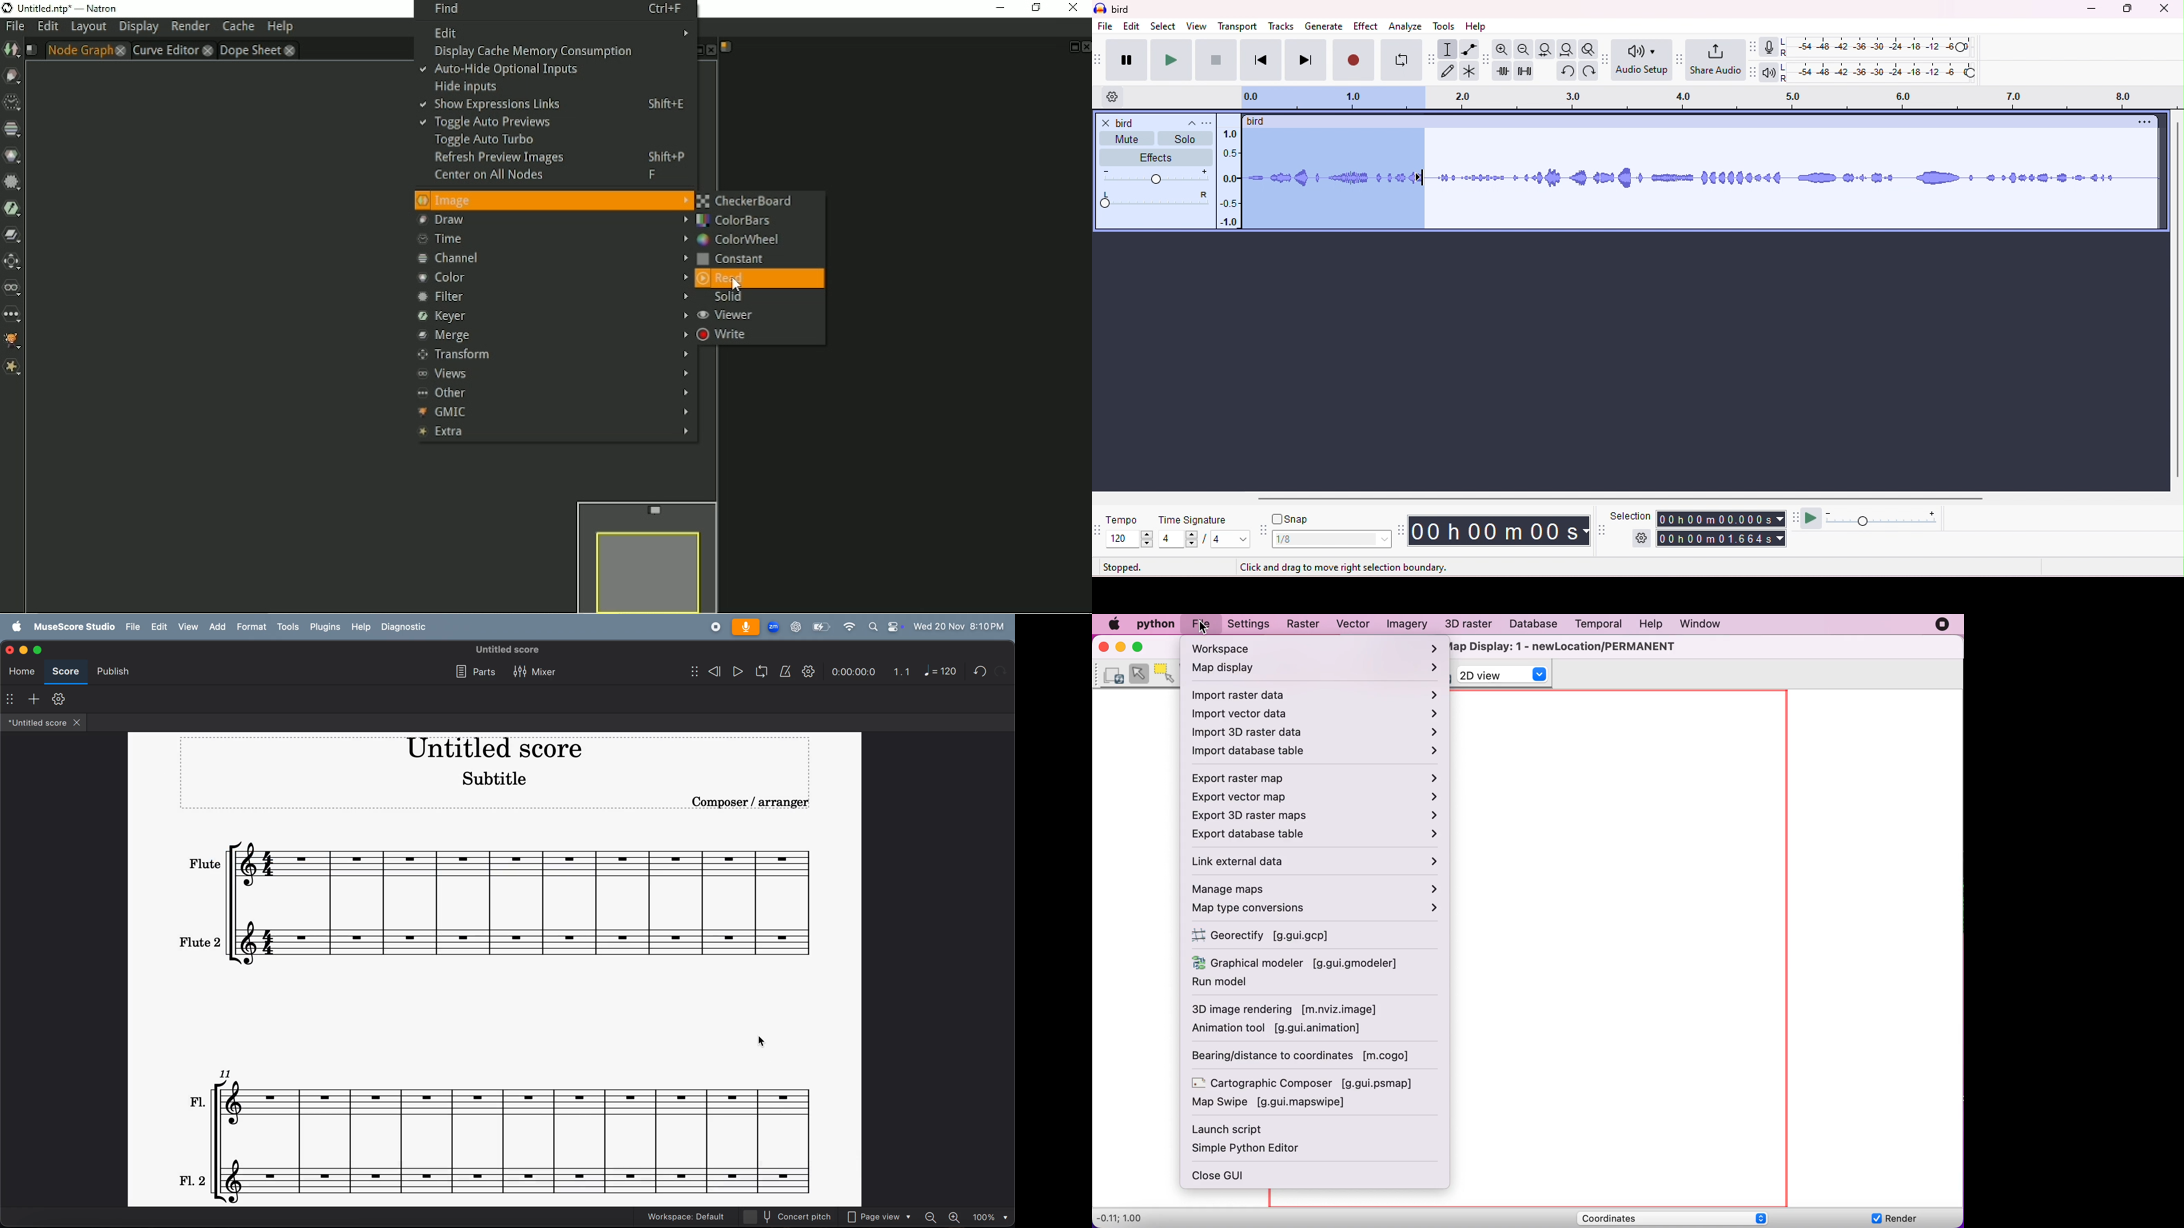 The width and height of the screenshot is (2184, 1232). What do you see at coordinates (2163, 8) in the screenshot?
I see `close` at bounding box center [2163, 8].